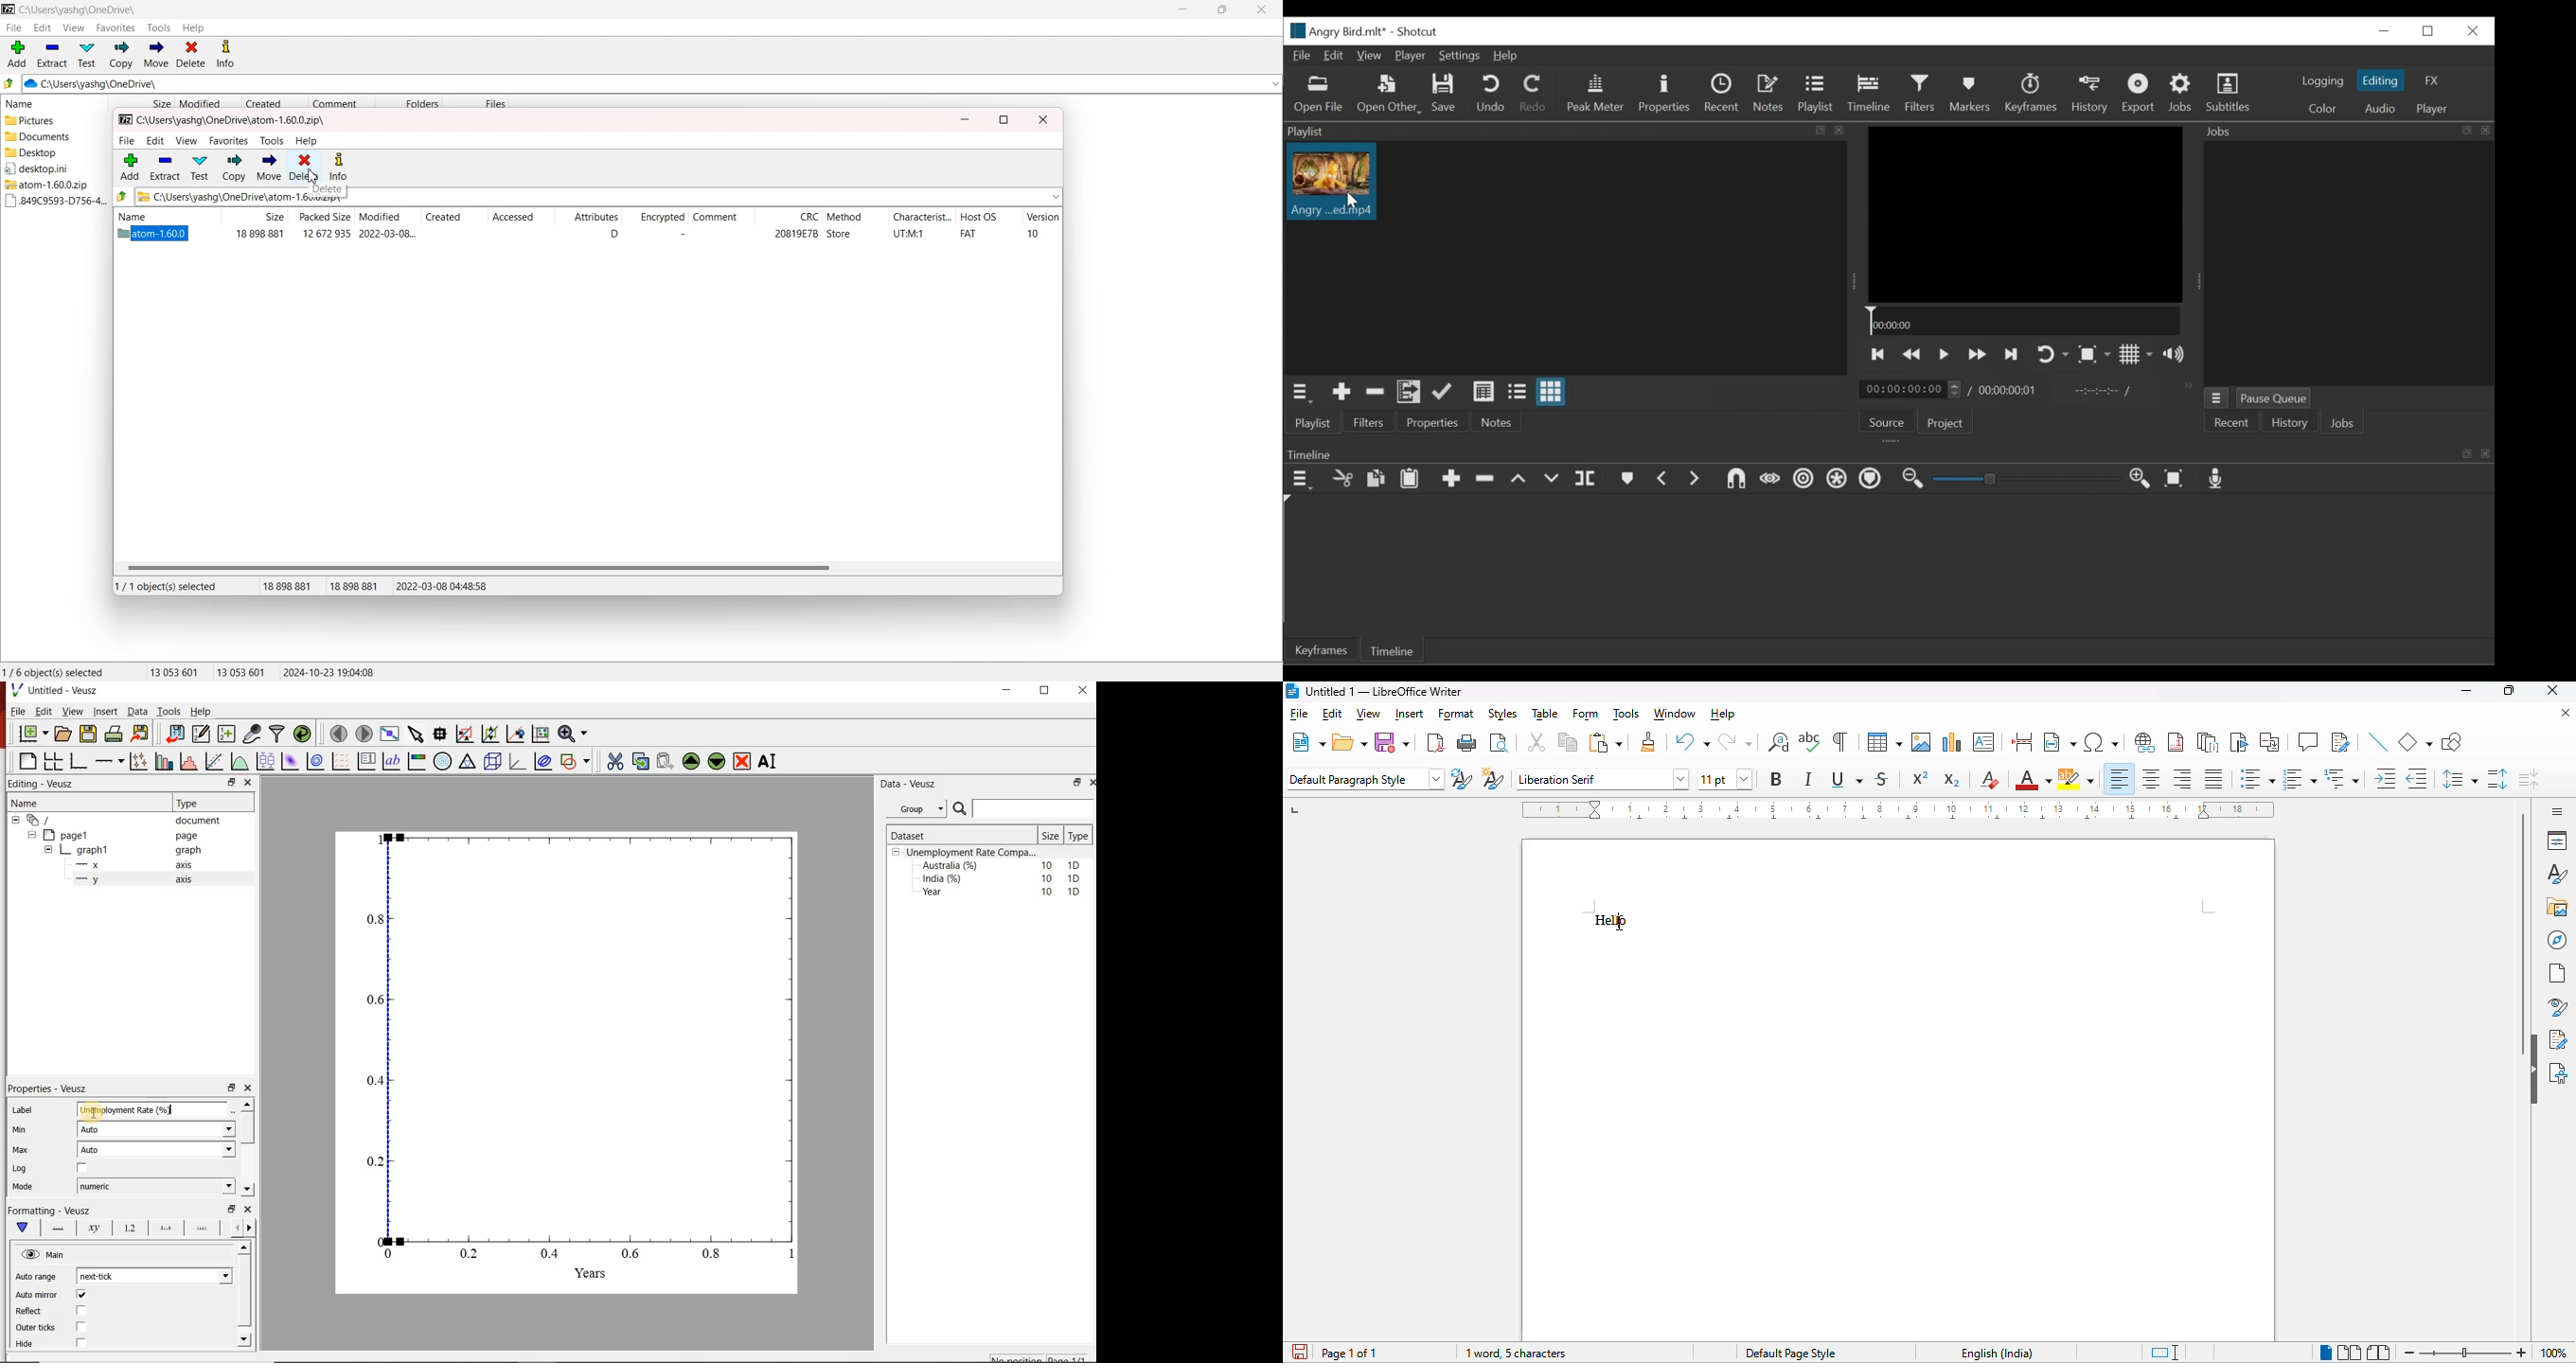  I want to click on Properties, so click(1432, 422).